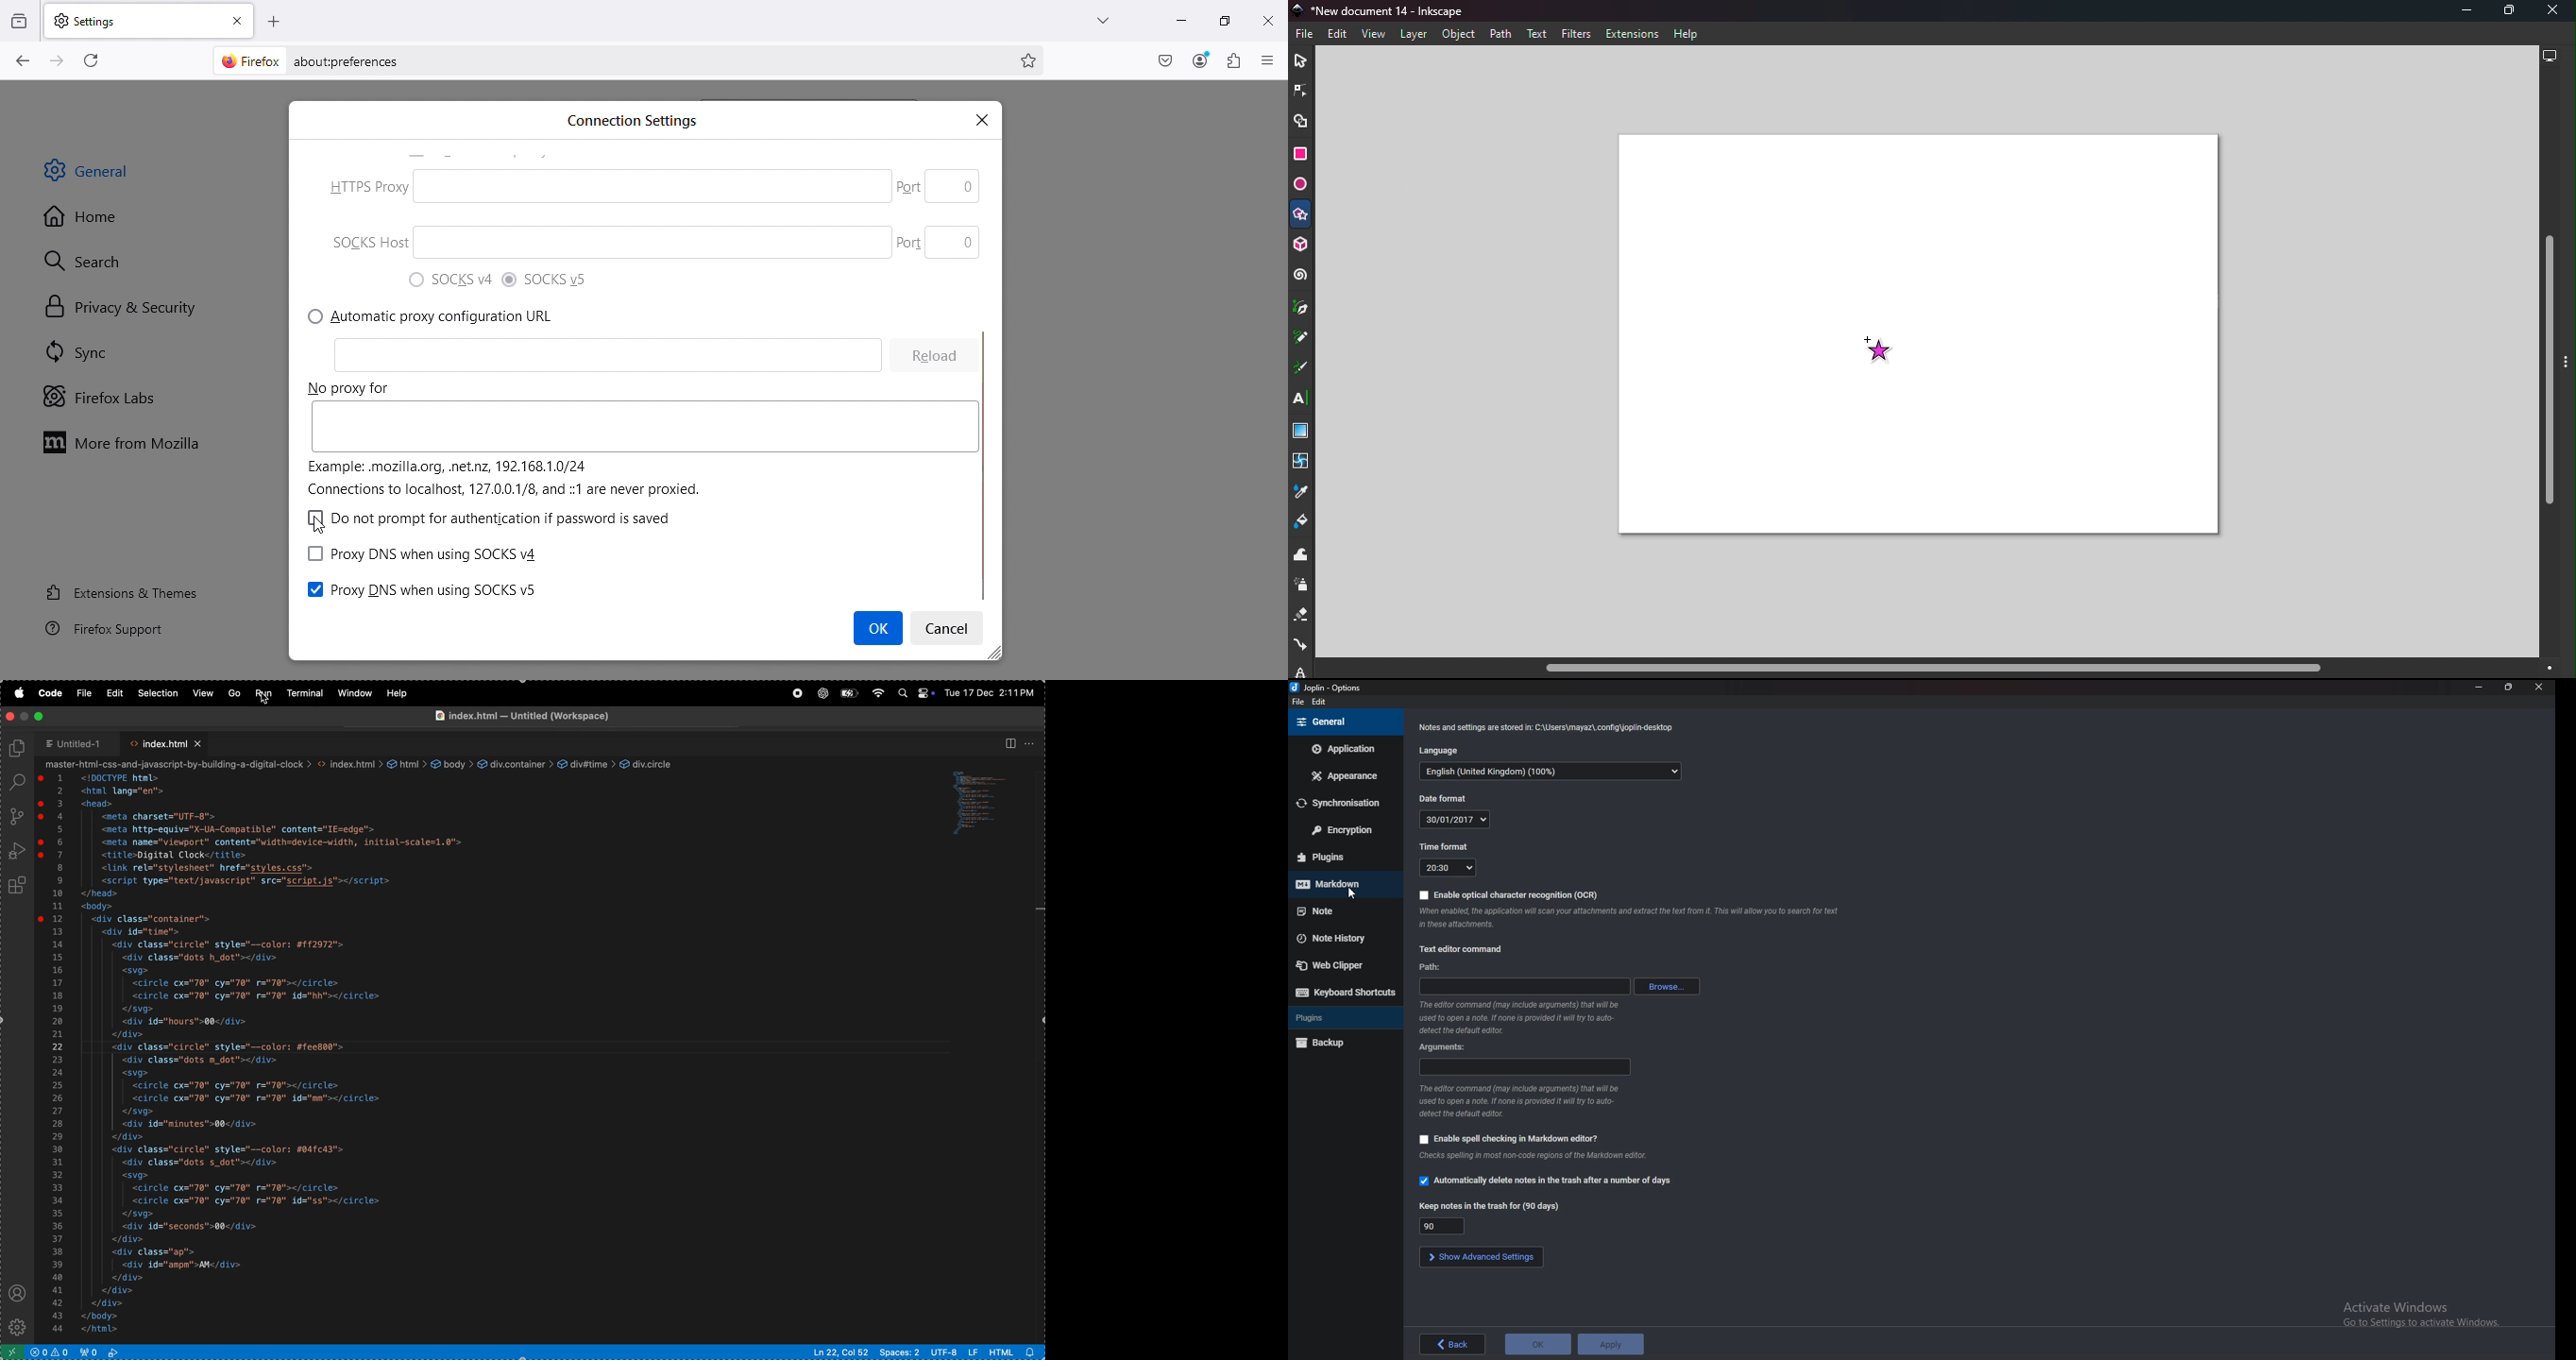  What do you see at coordinates (567, 385) in the screenshot?
I see `P
HTTPS Proxy.` at bounding box center [567, 385].